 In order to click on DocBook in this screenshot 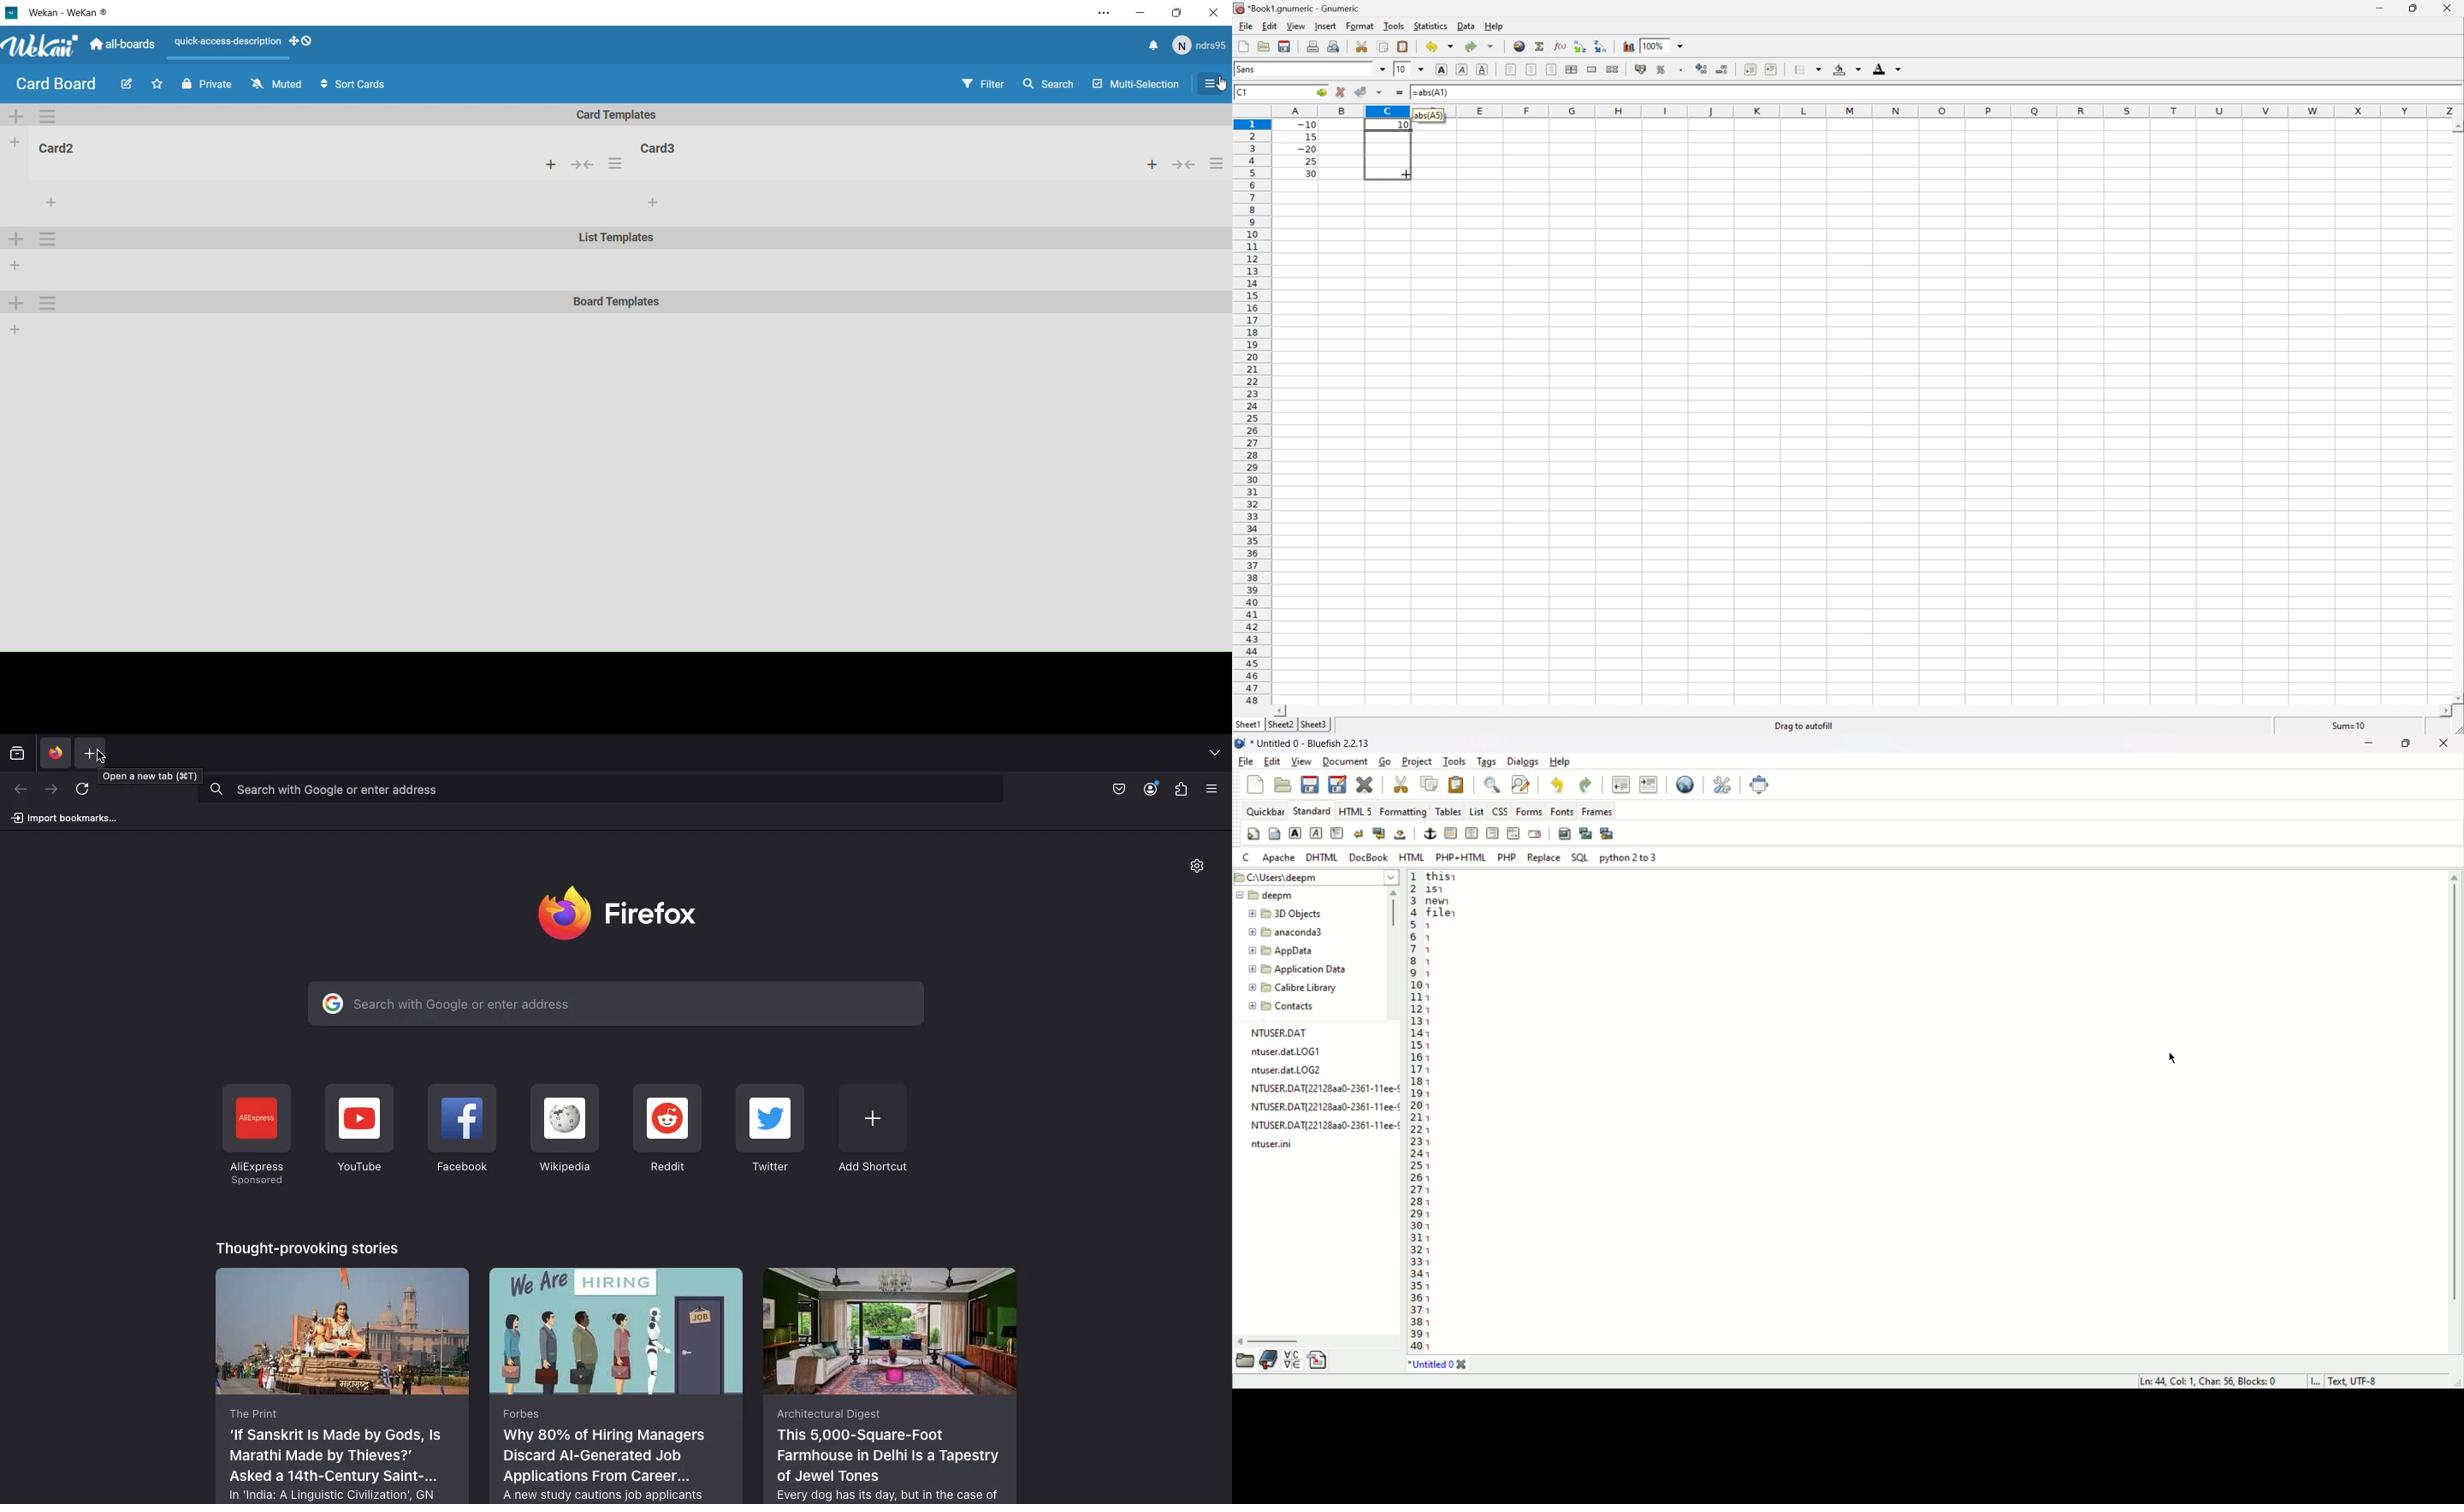, I will do `click(1367, 857)`.